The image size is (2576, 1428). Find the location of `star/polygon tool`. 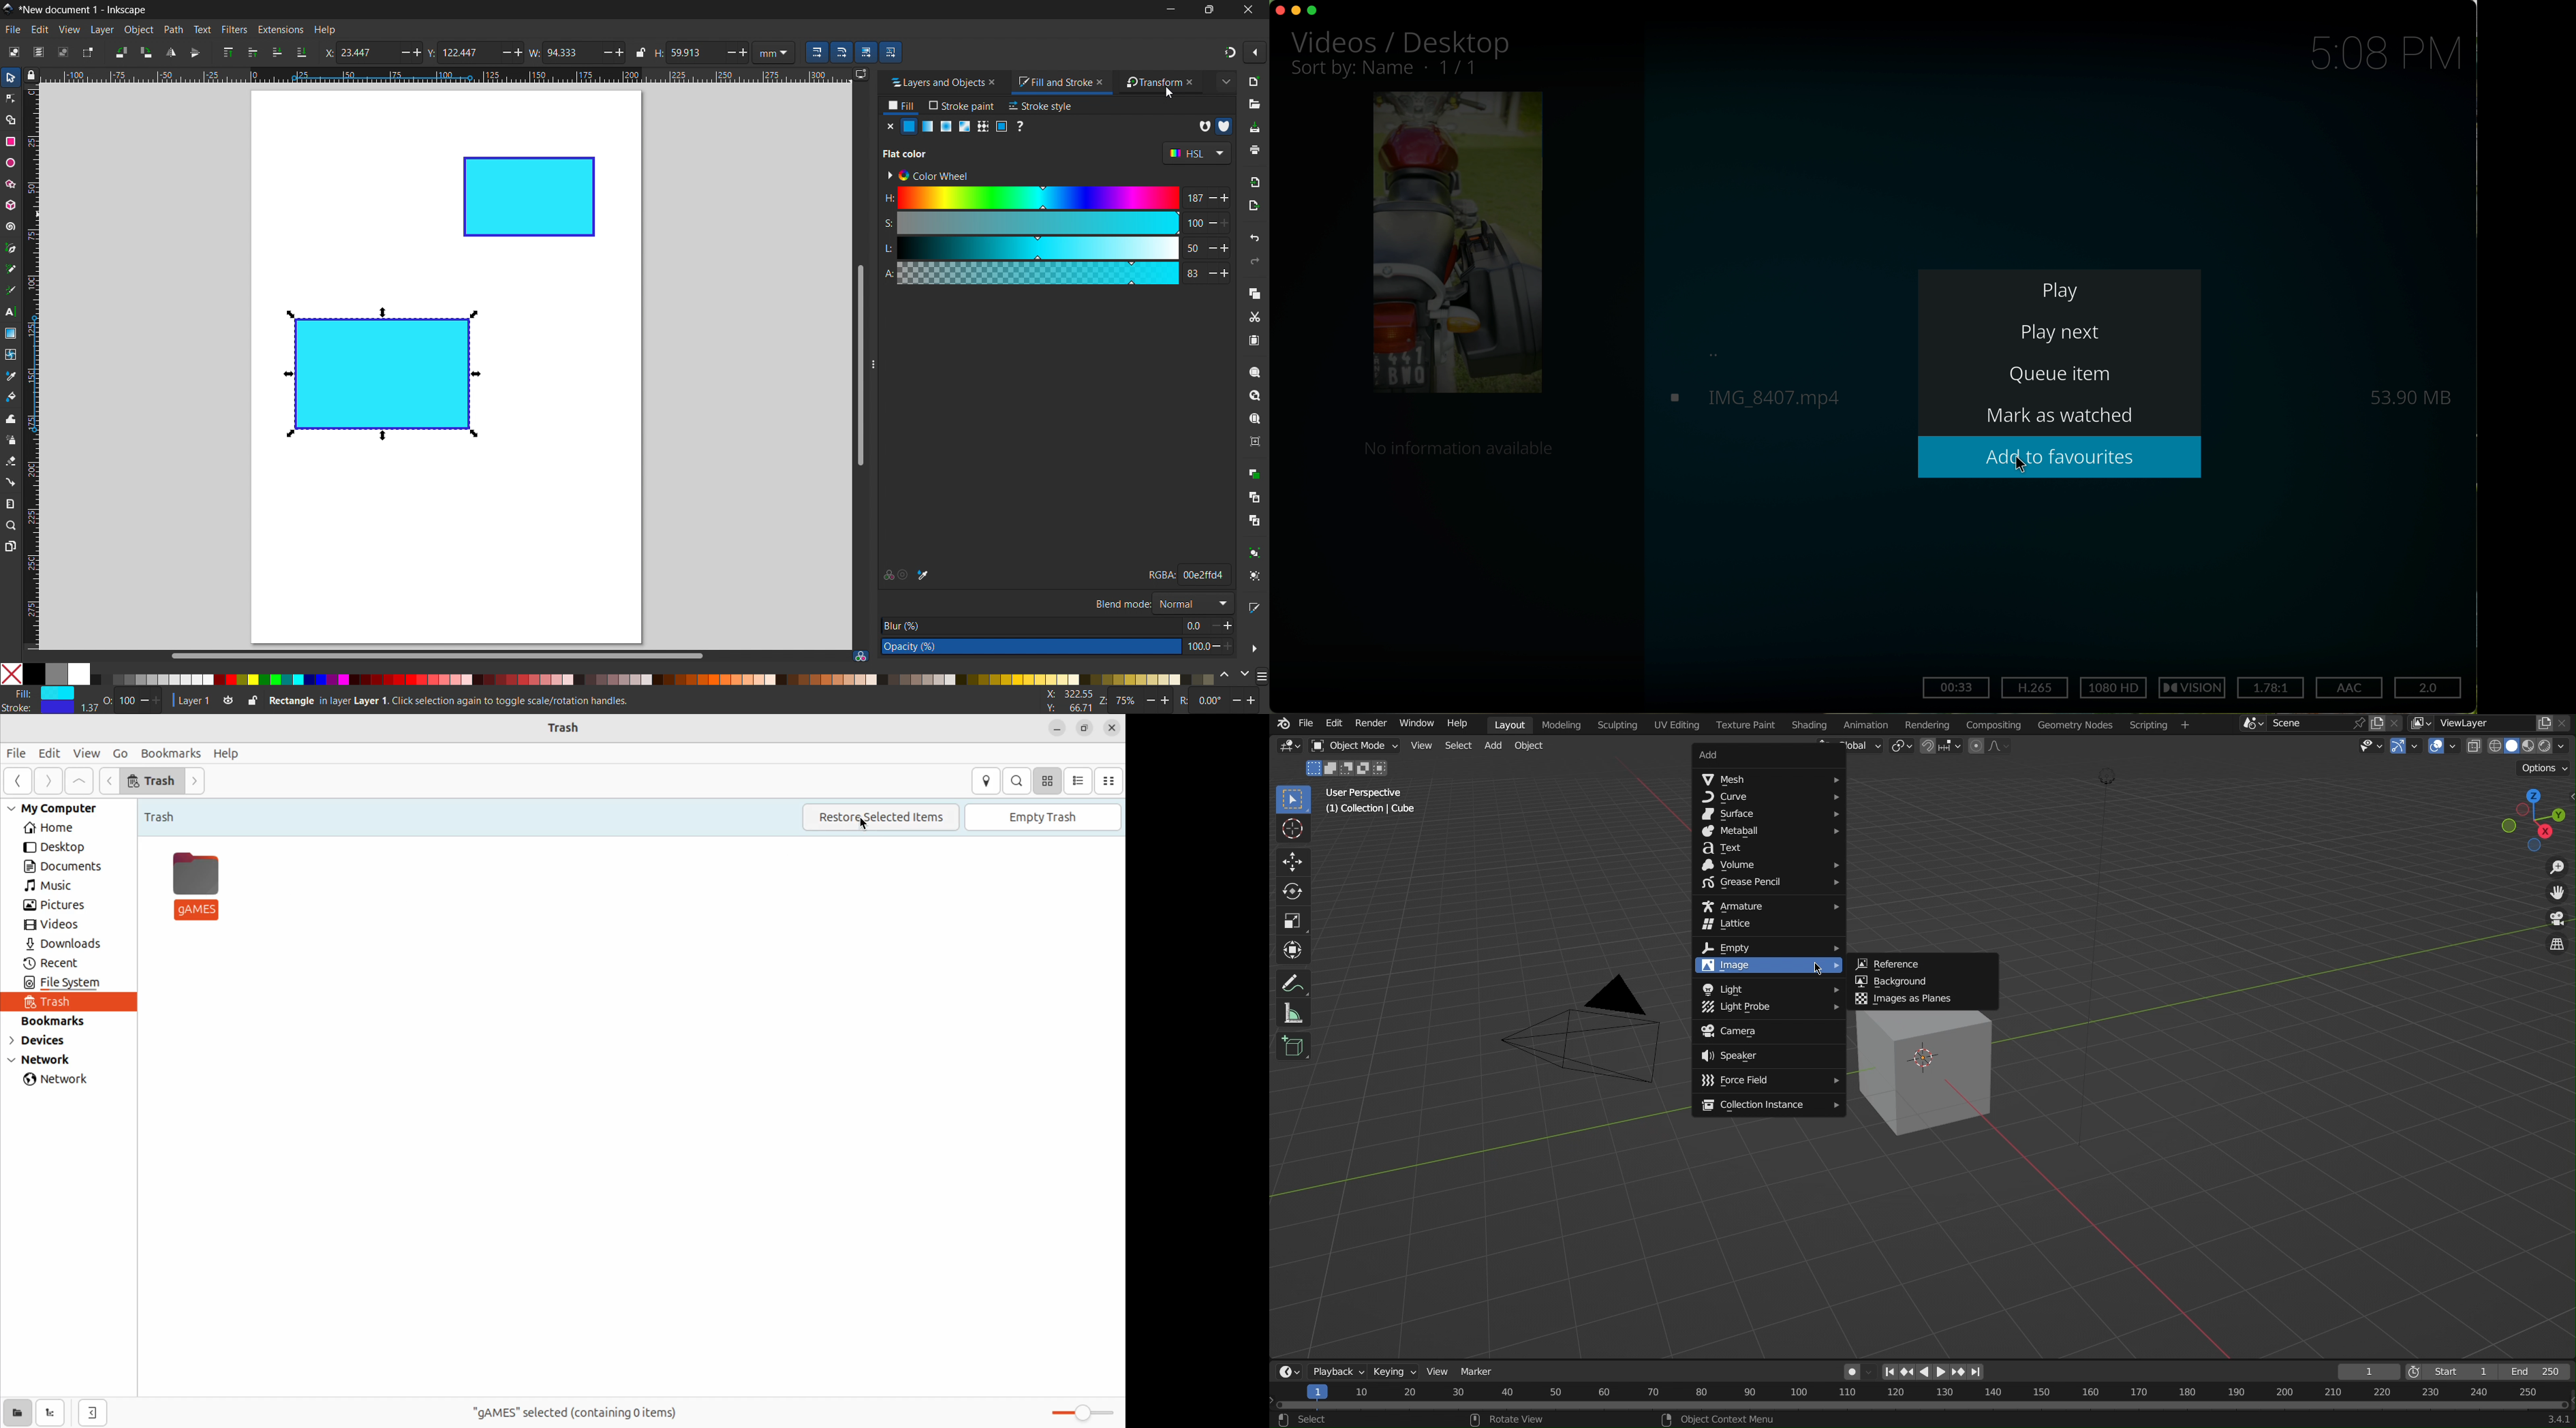

star/polygon tool is located at coordinates (9, 183).